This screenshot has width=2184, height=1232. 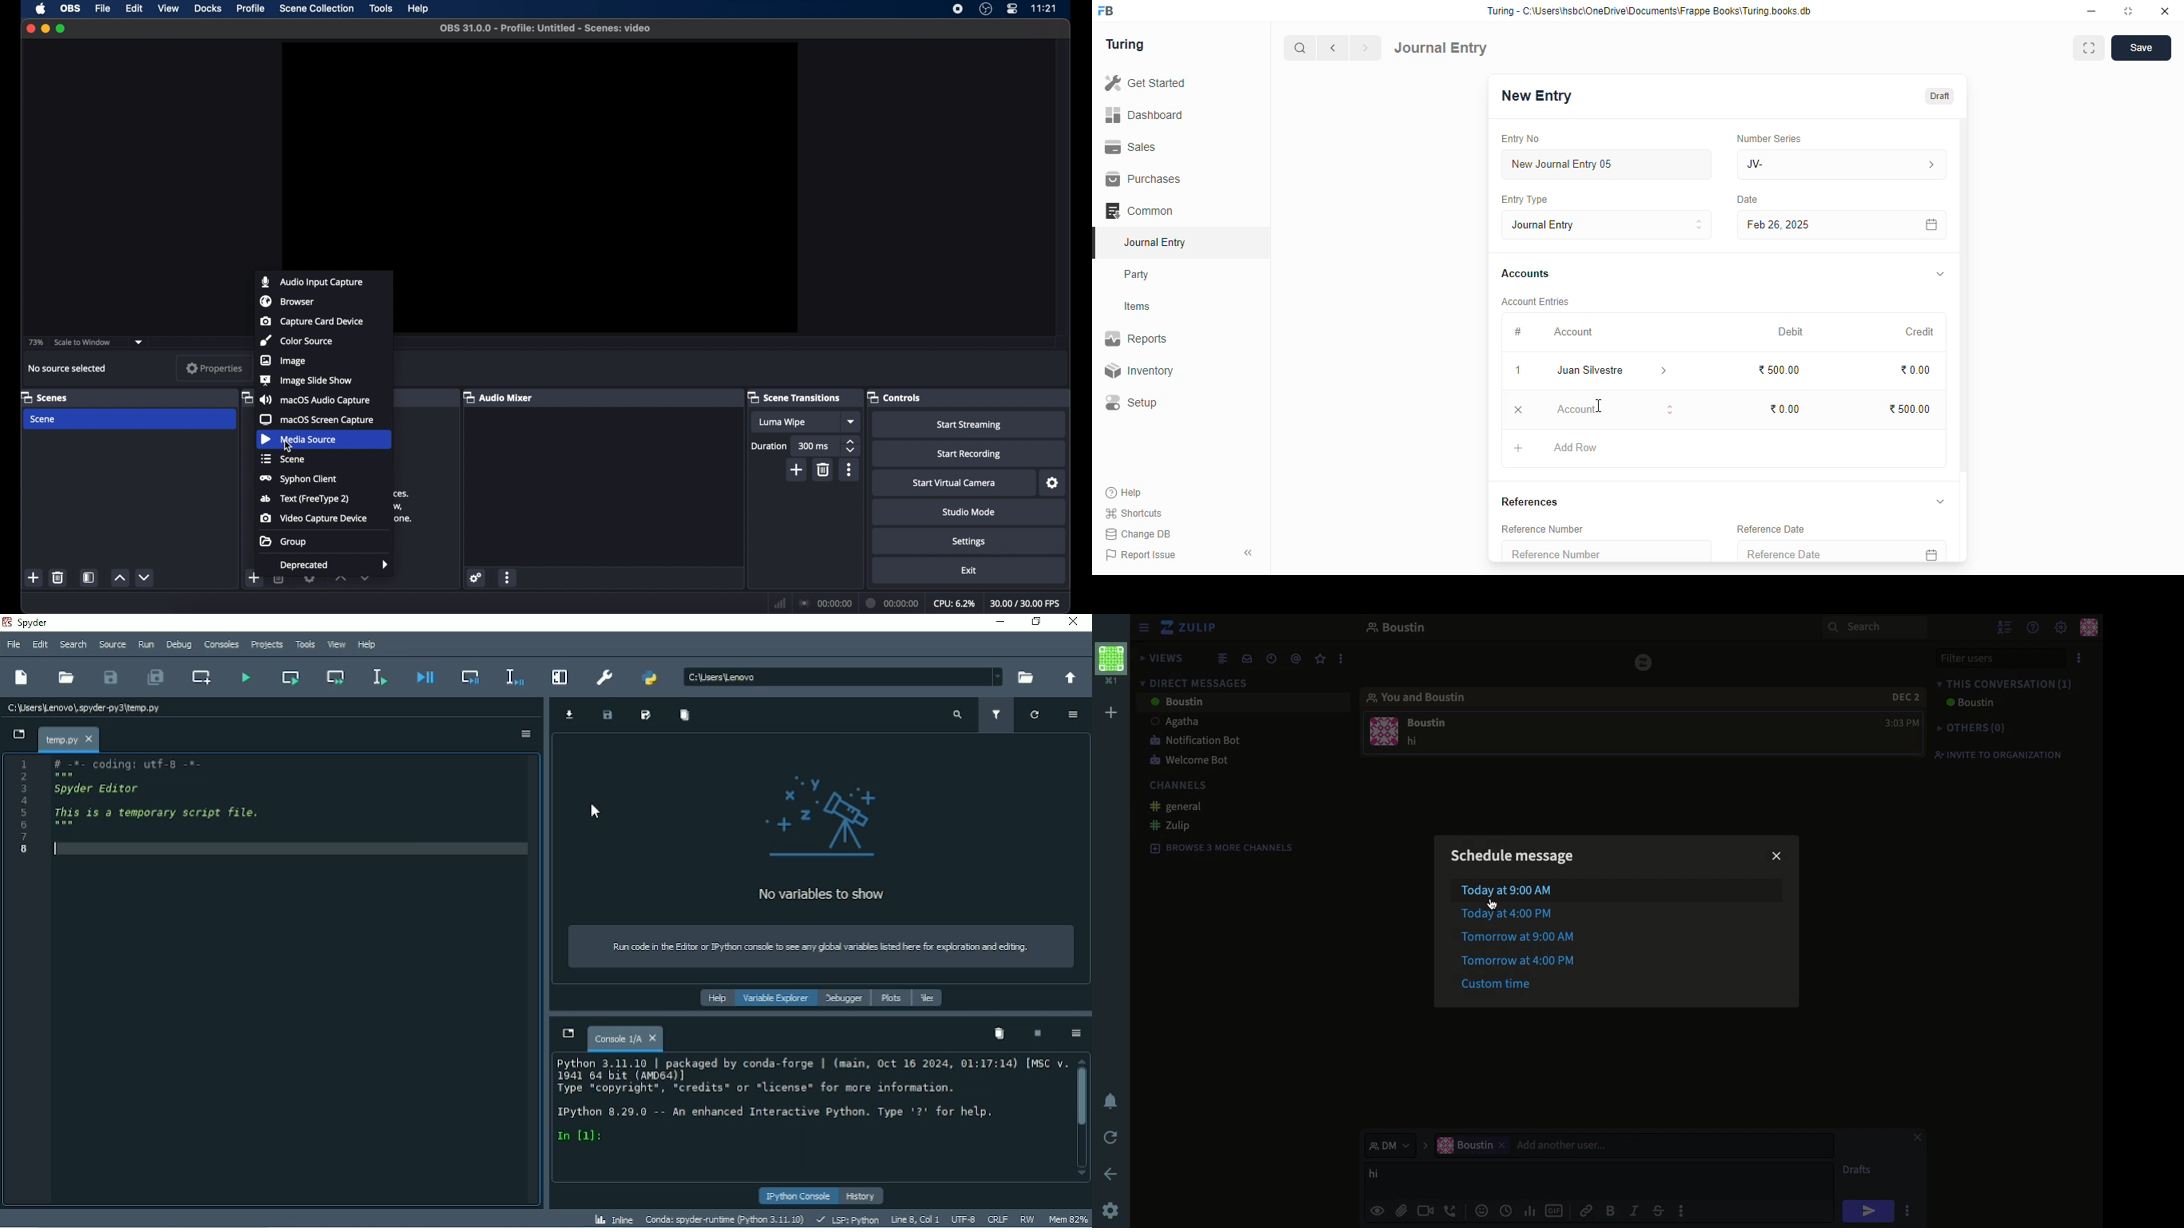 I want to click on Source, so click(x=112, y=644).